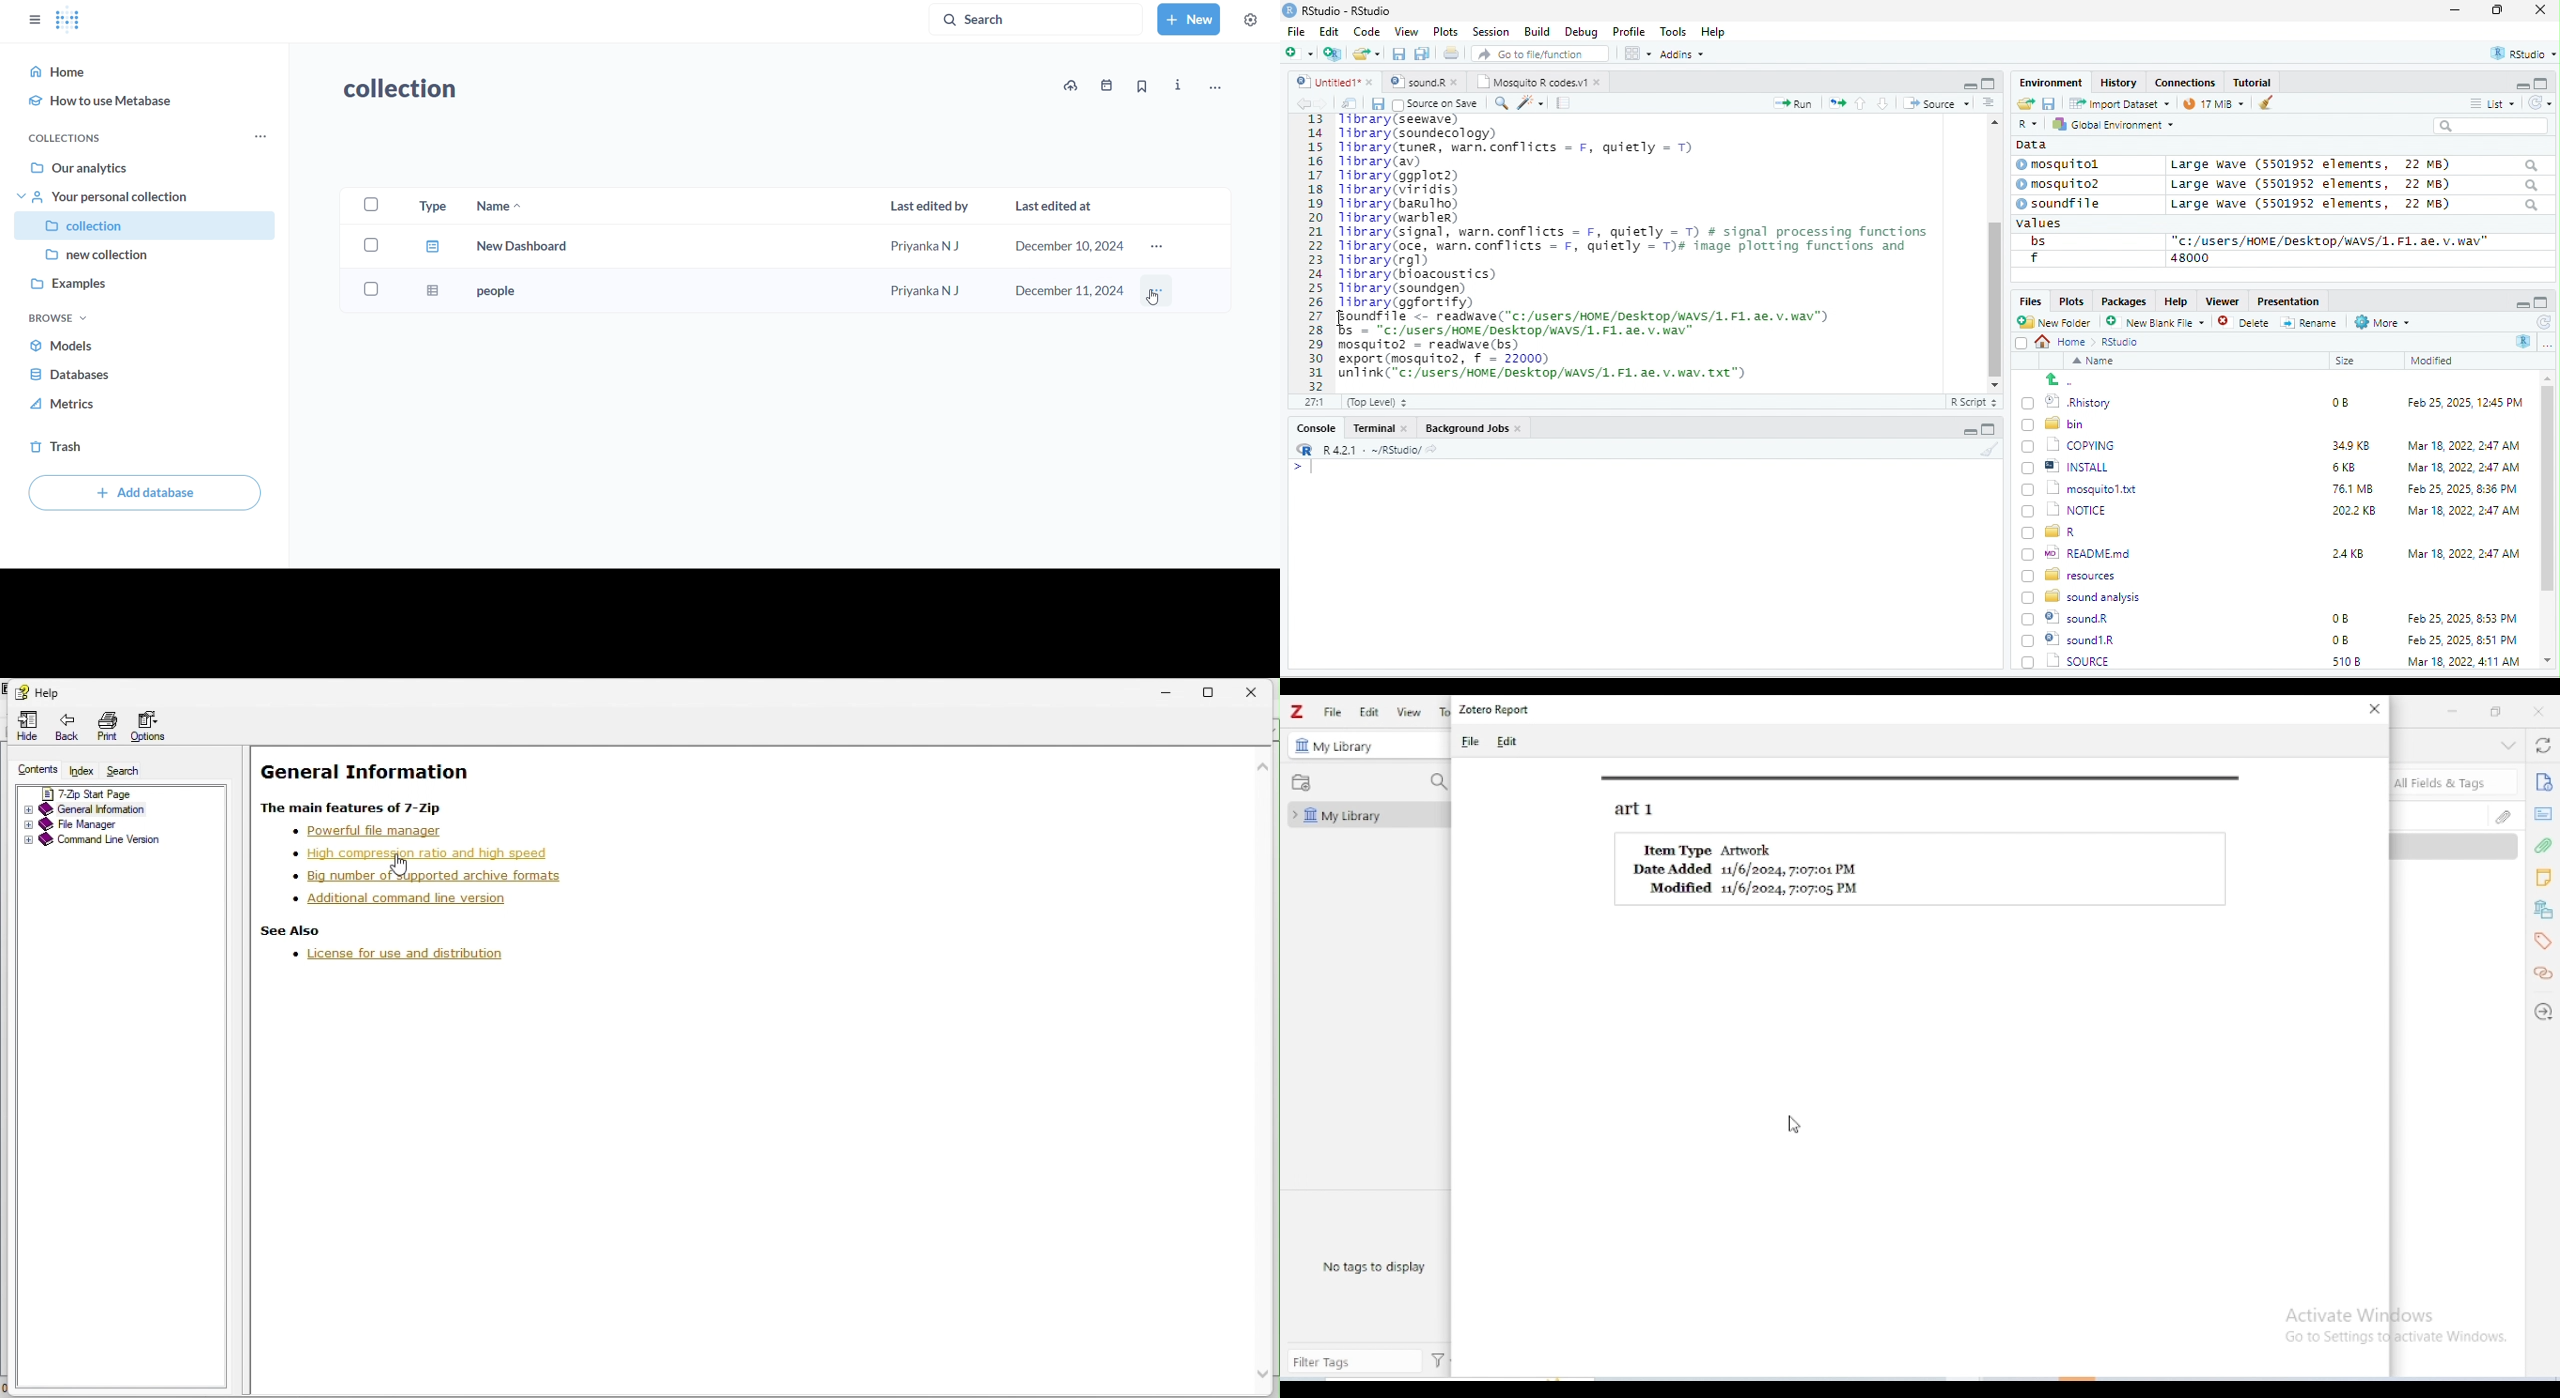 Image resolution: width=2576 pixels, height=1400 pixels. What do you see at coordinates (2489, 103) in the screenshot?
I see `= List ~` at bounding box center [2489, 103].